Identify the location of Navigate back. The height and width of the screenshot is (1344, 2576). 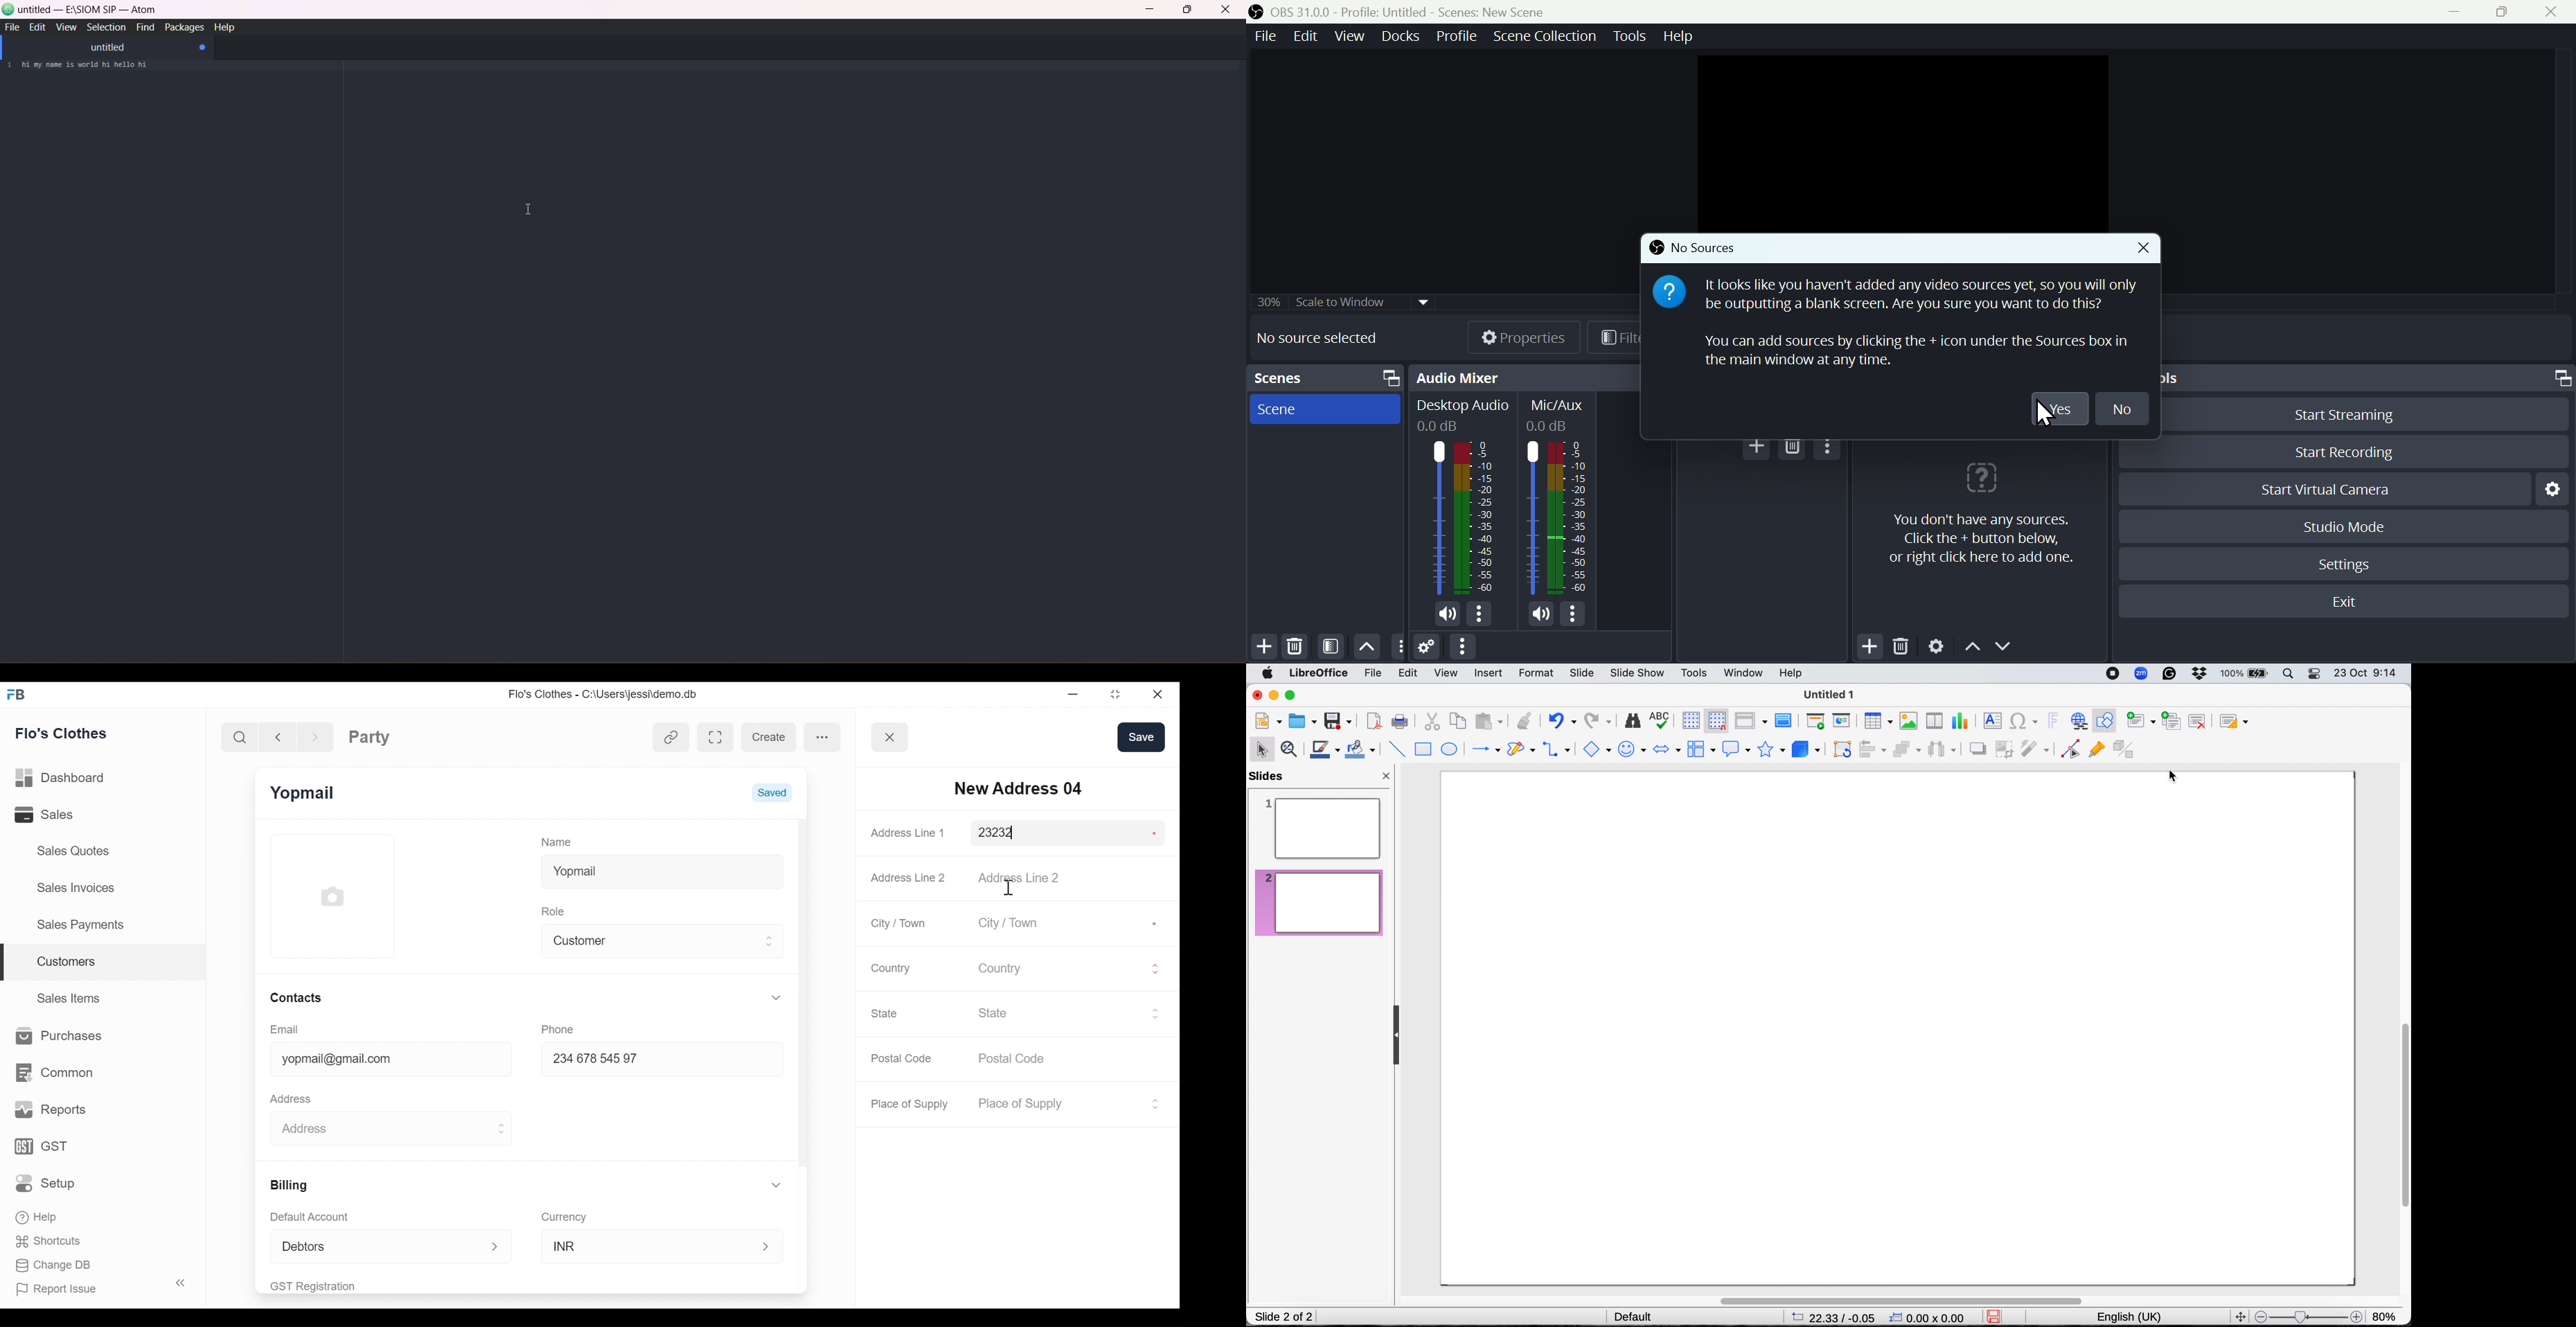
(276, 736).